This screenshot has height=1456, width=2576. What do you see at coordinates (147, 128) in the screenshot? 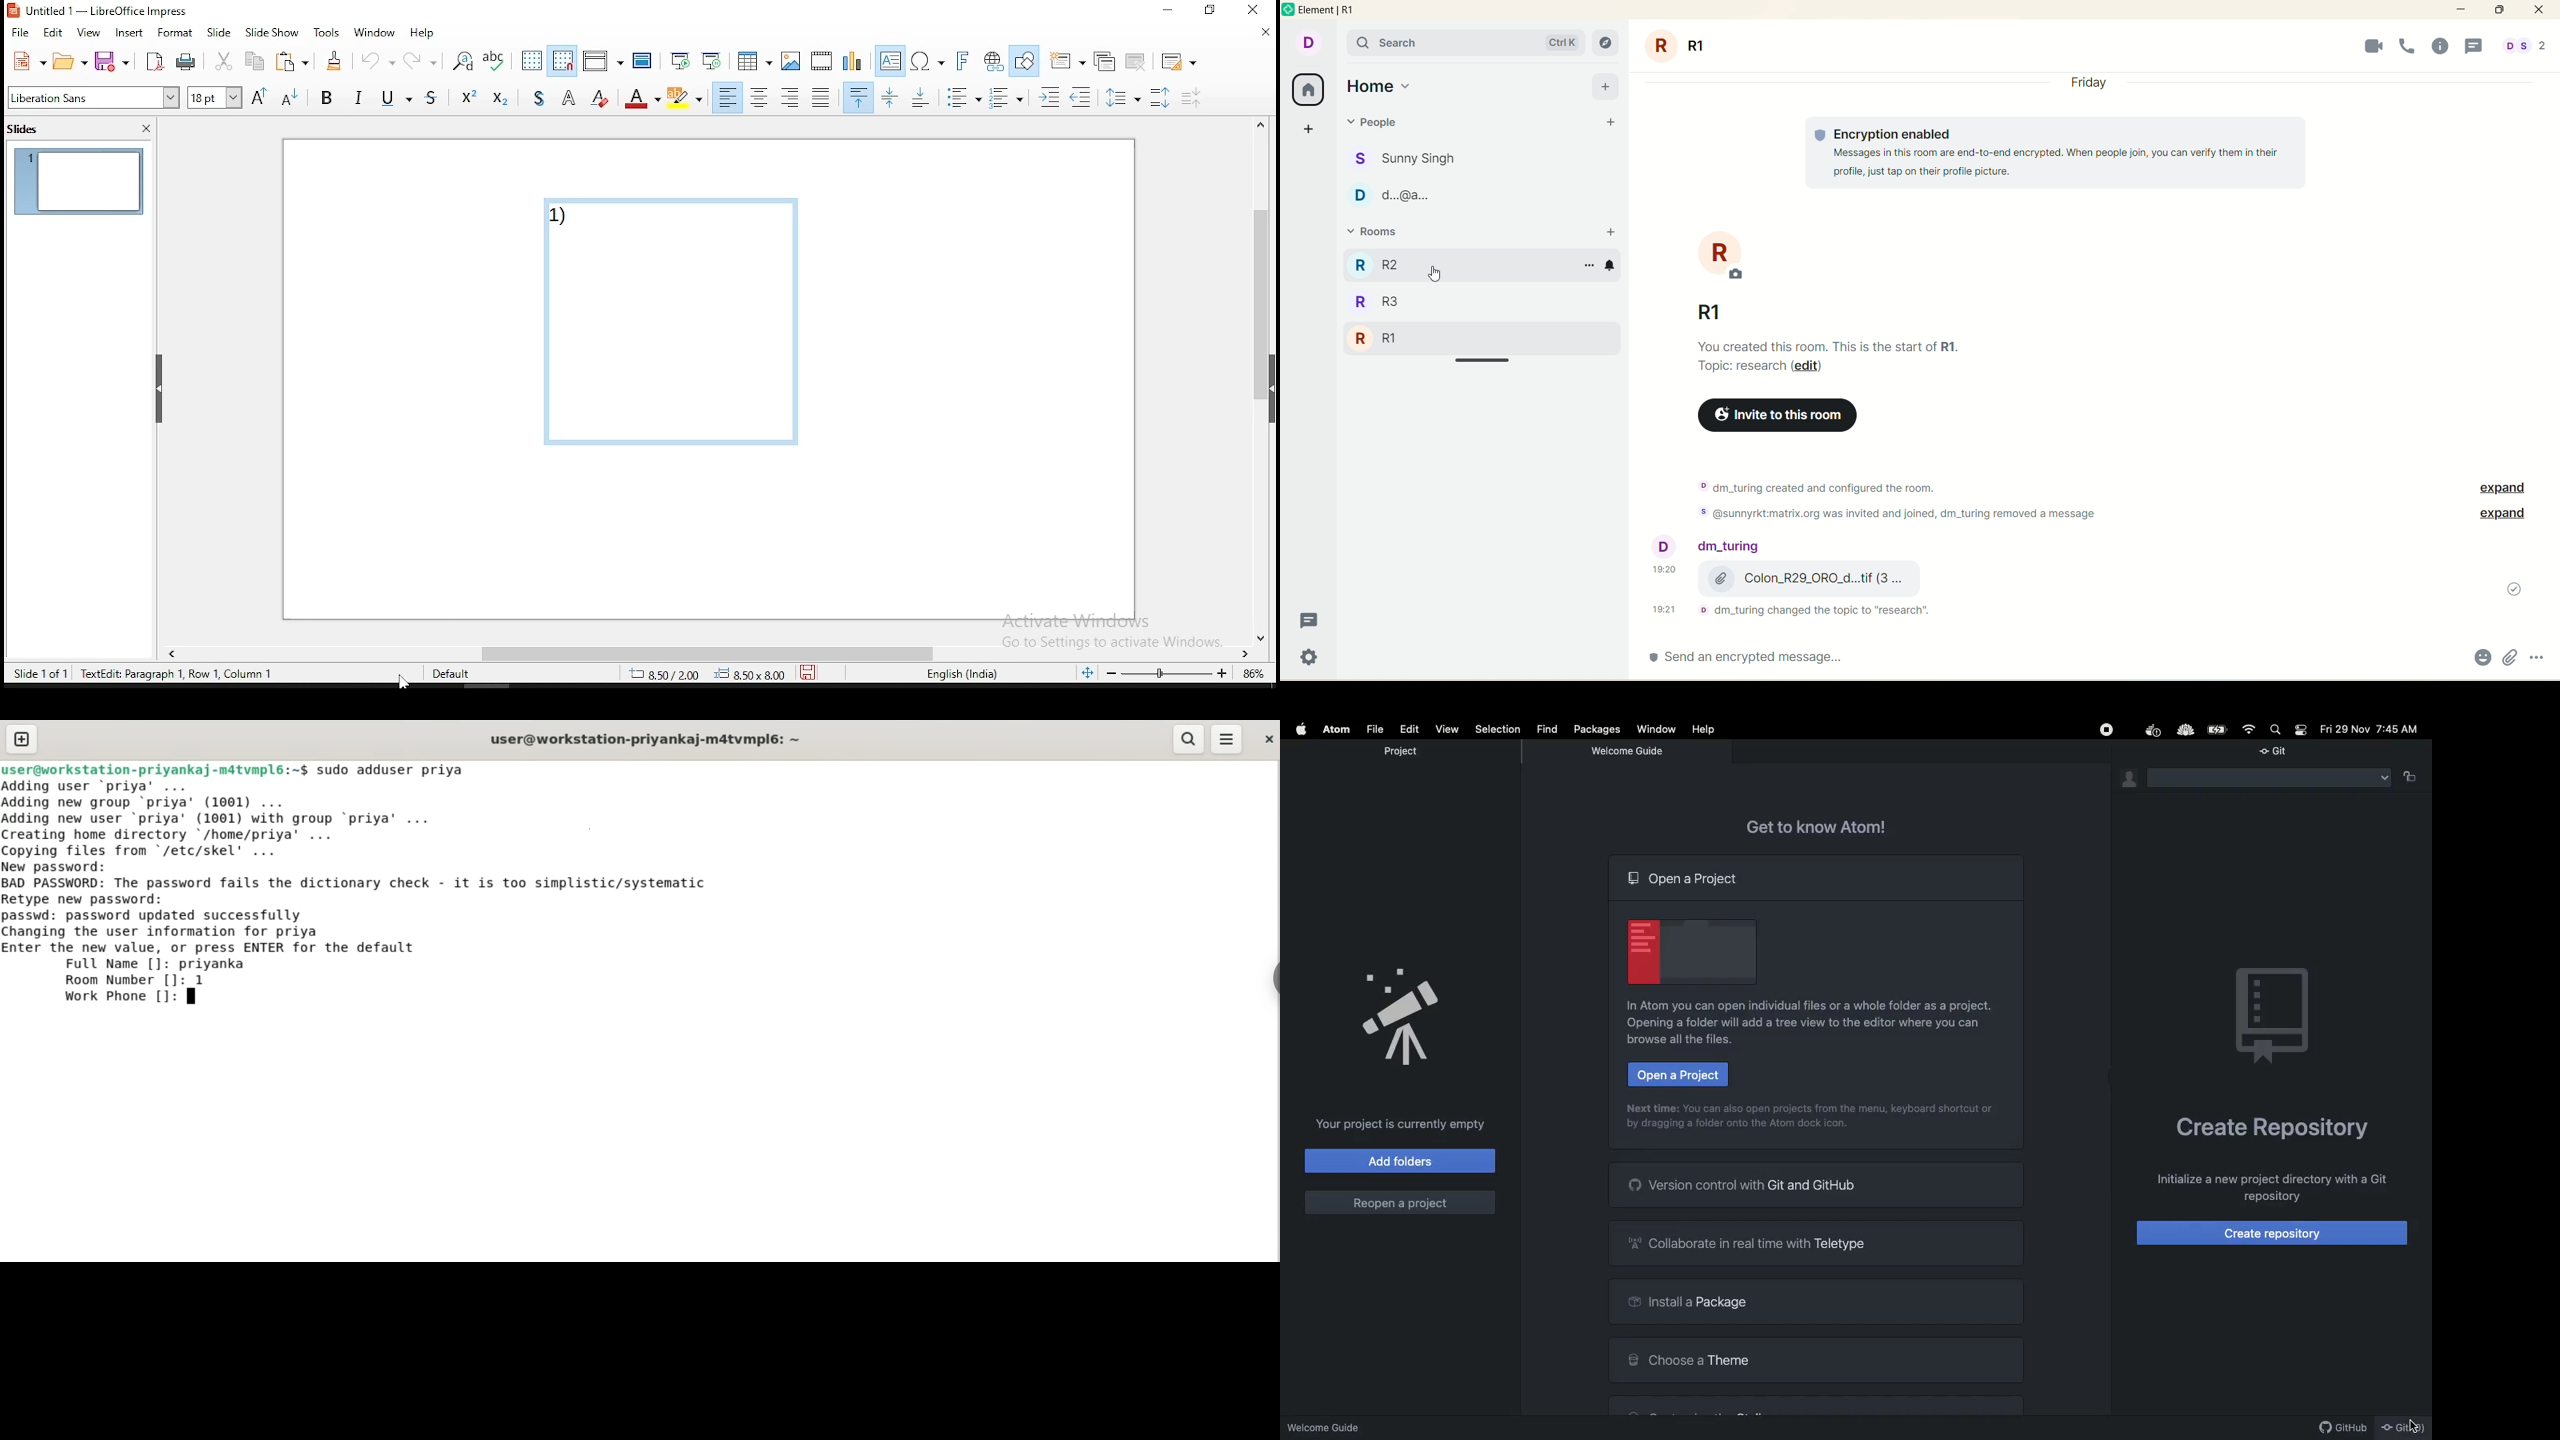
I see `close panel` at bounding box center [147, 128].